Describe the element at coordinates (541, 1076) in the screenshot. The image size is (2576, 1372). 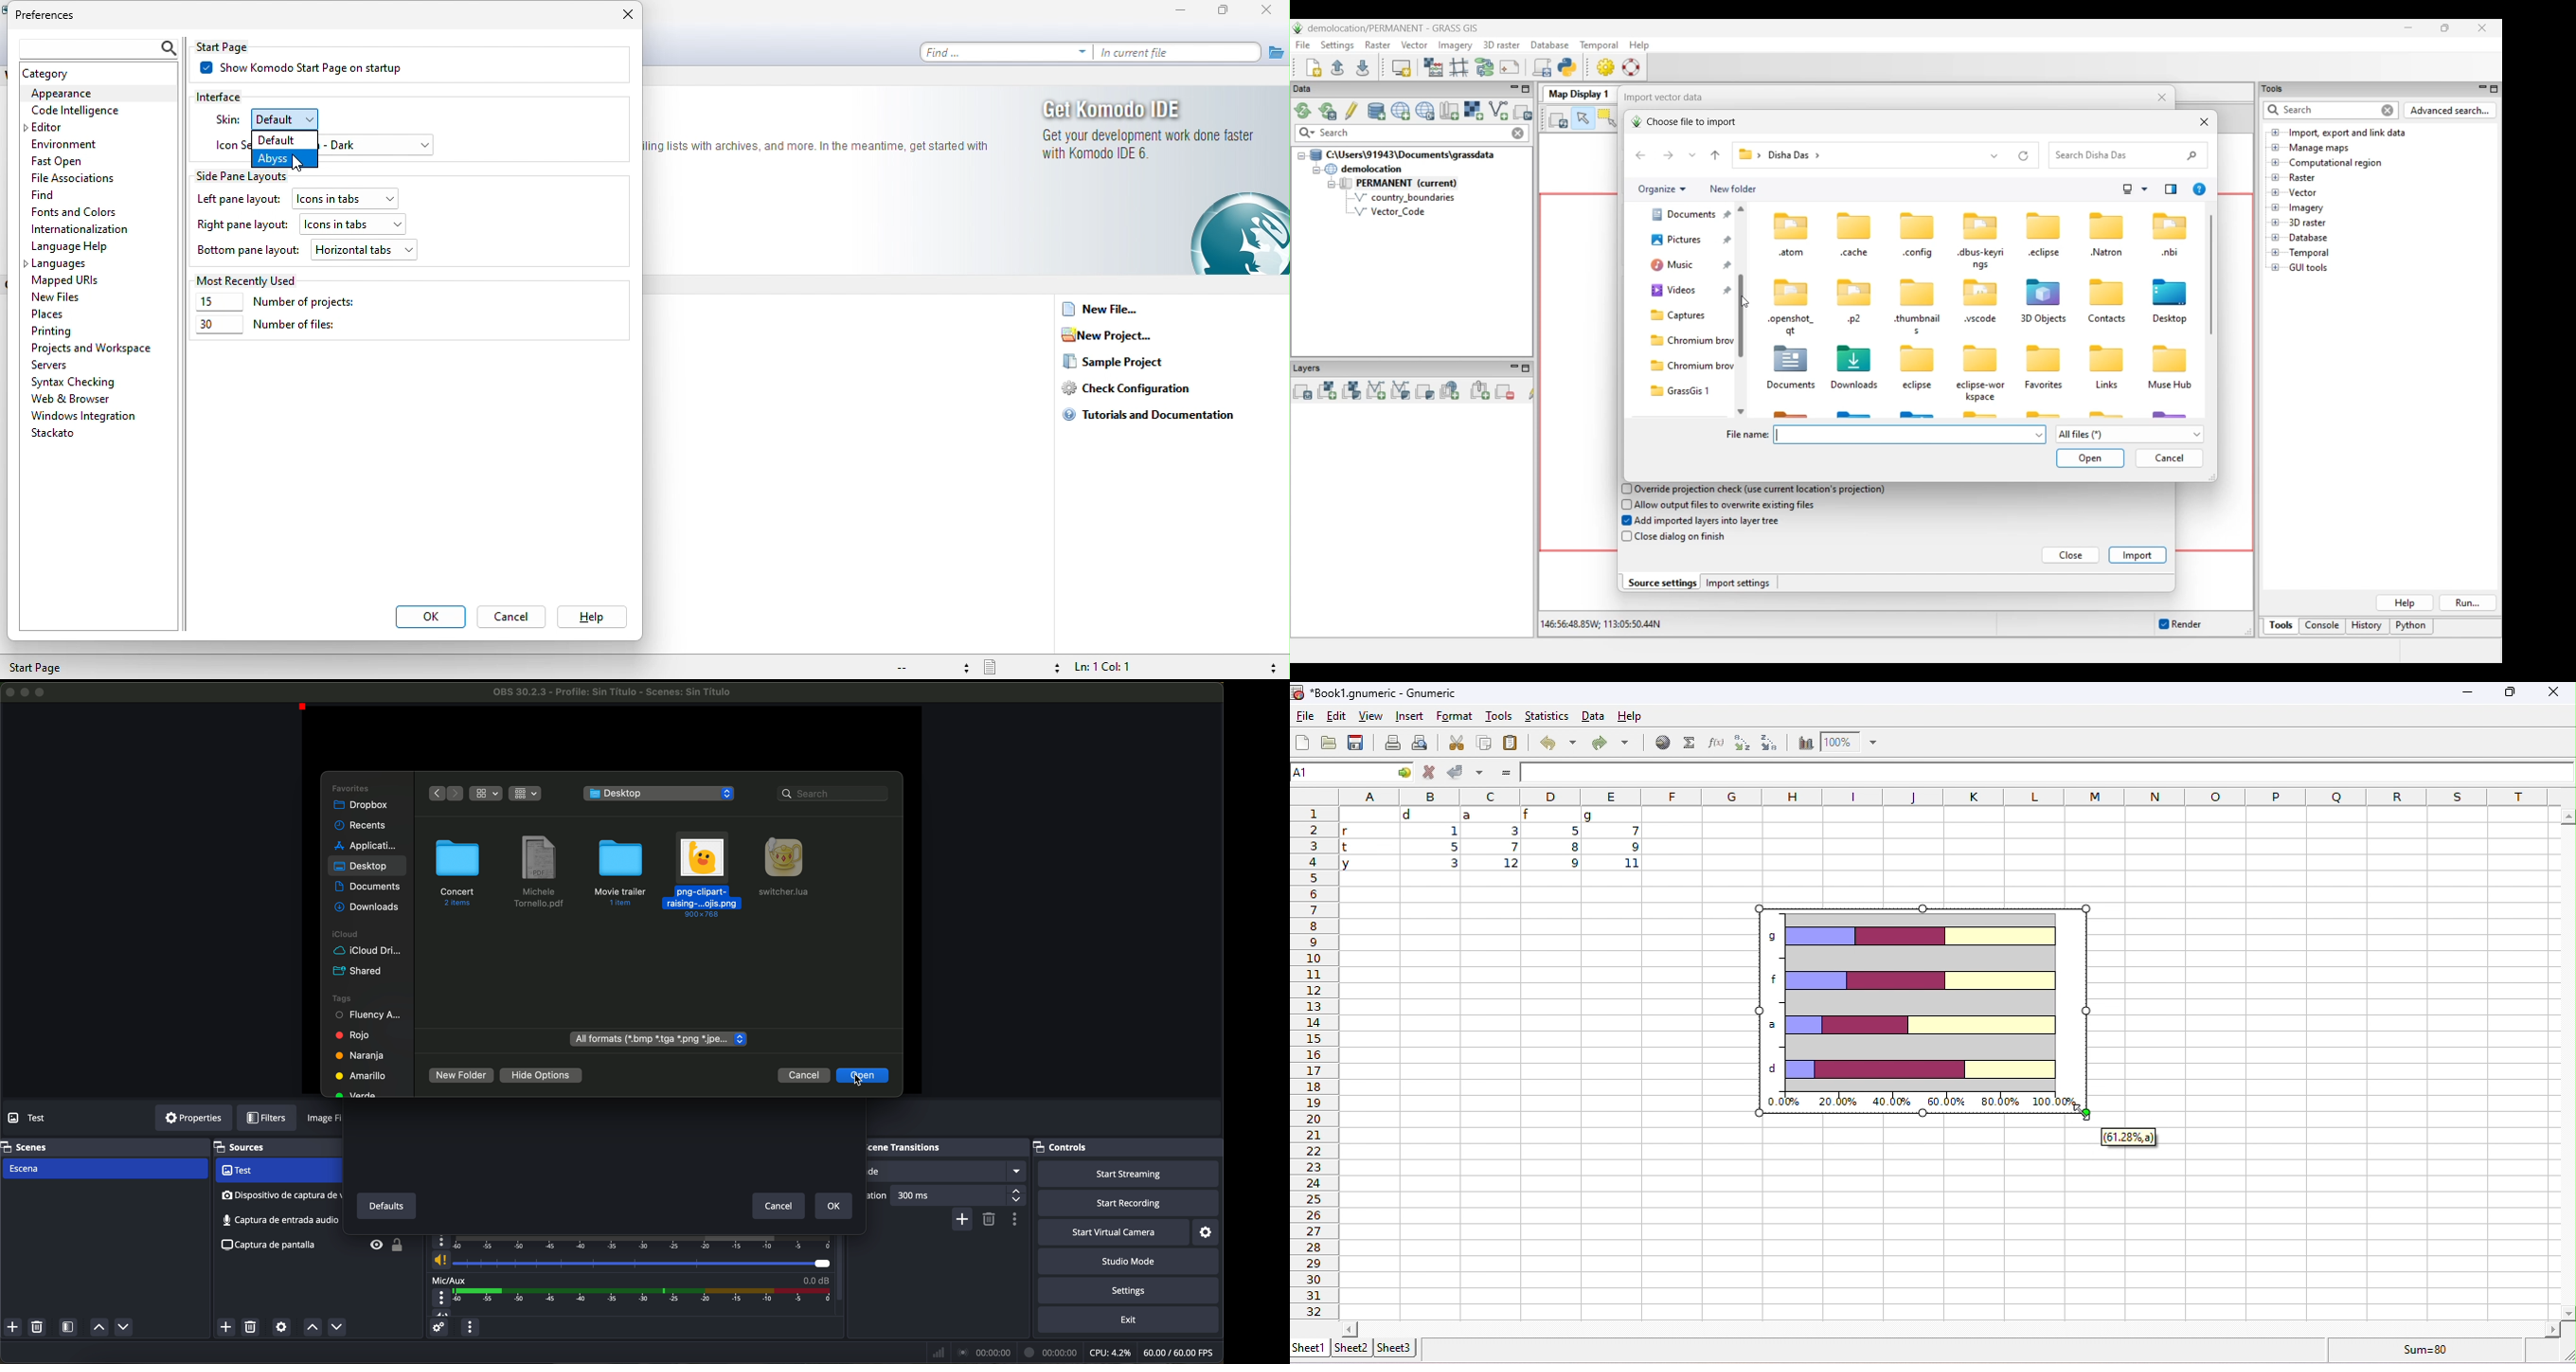
I see `hide options` at that location.